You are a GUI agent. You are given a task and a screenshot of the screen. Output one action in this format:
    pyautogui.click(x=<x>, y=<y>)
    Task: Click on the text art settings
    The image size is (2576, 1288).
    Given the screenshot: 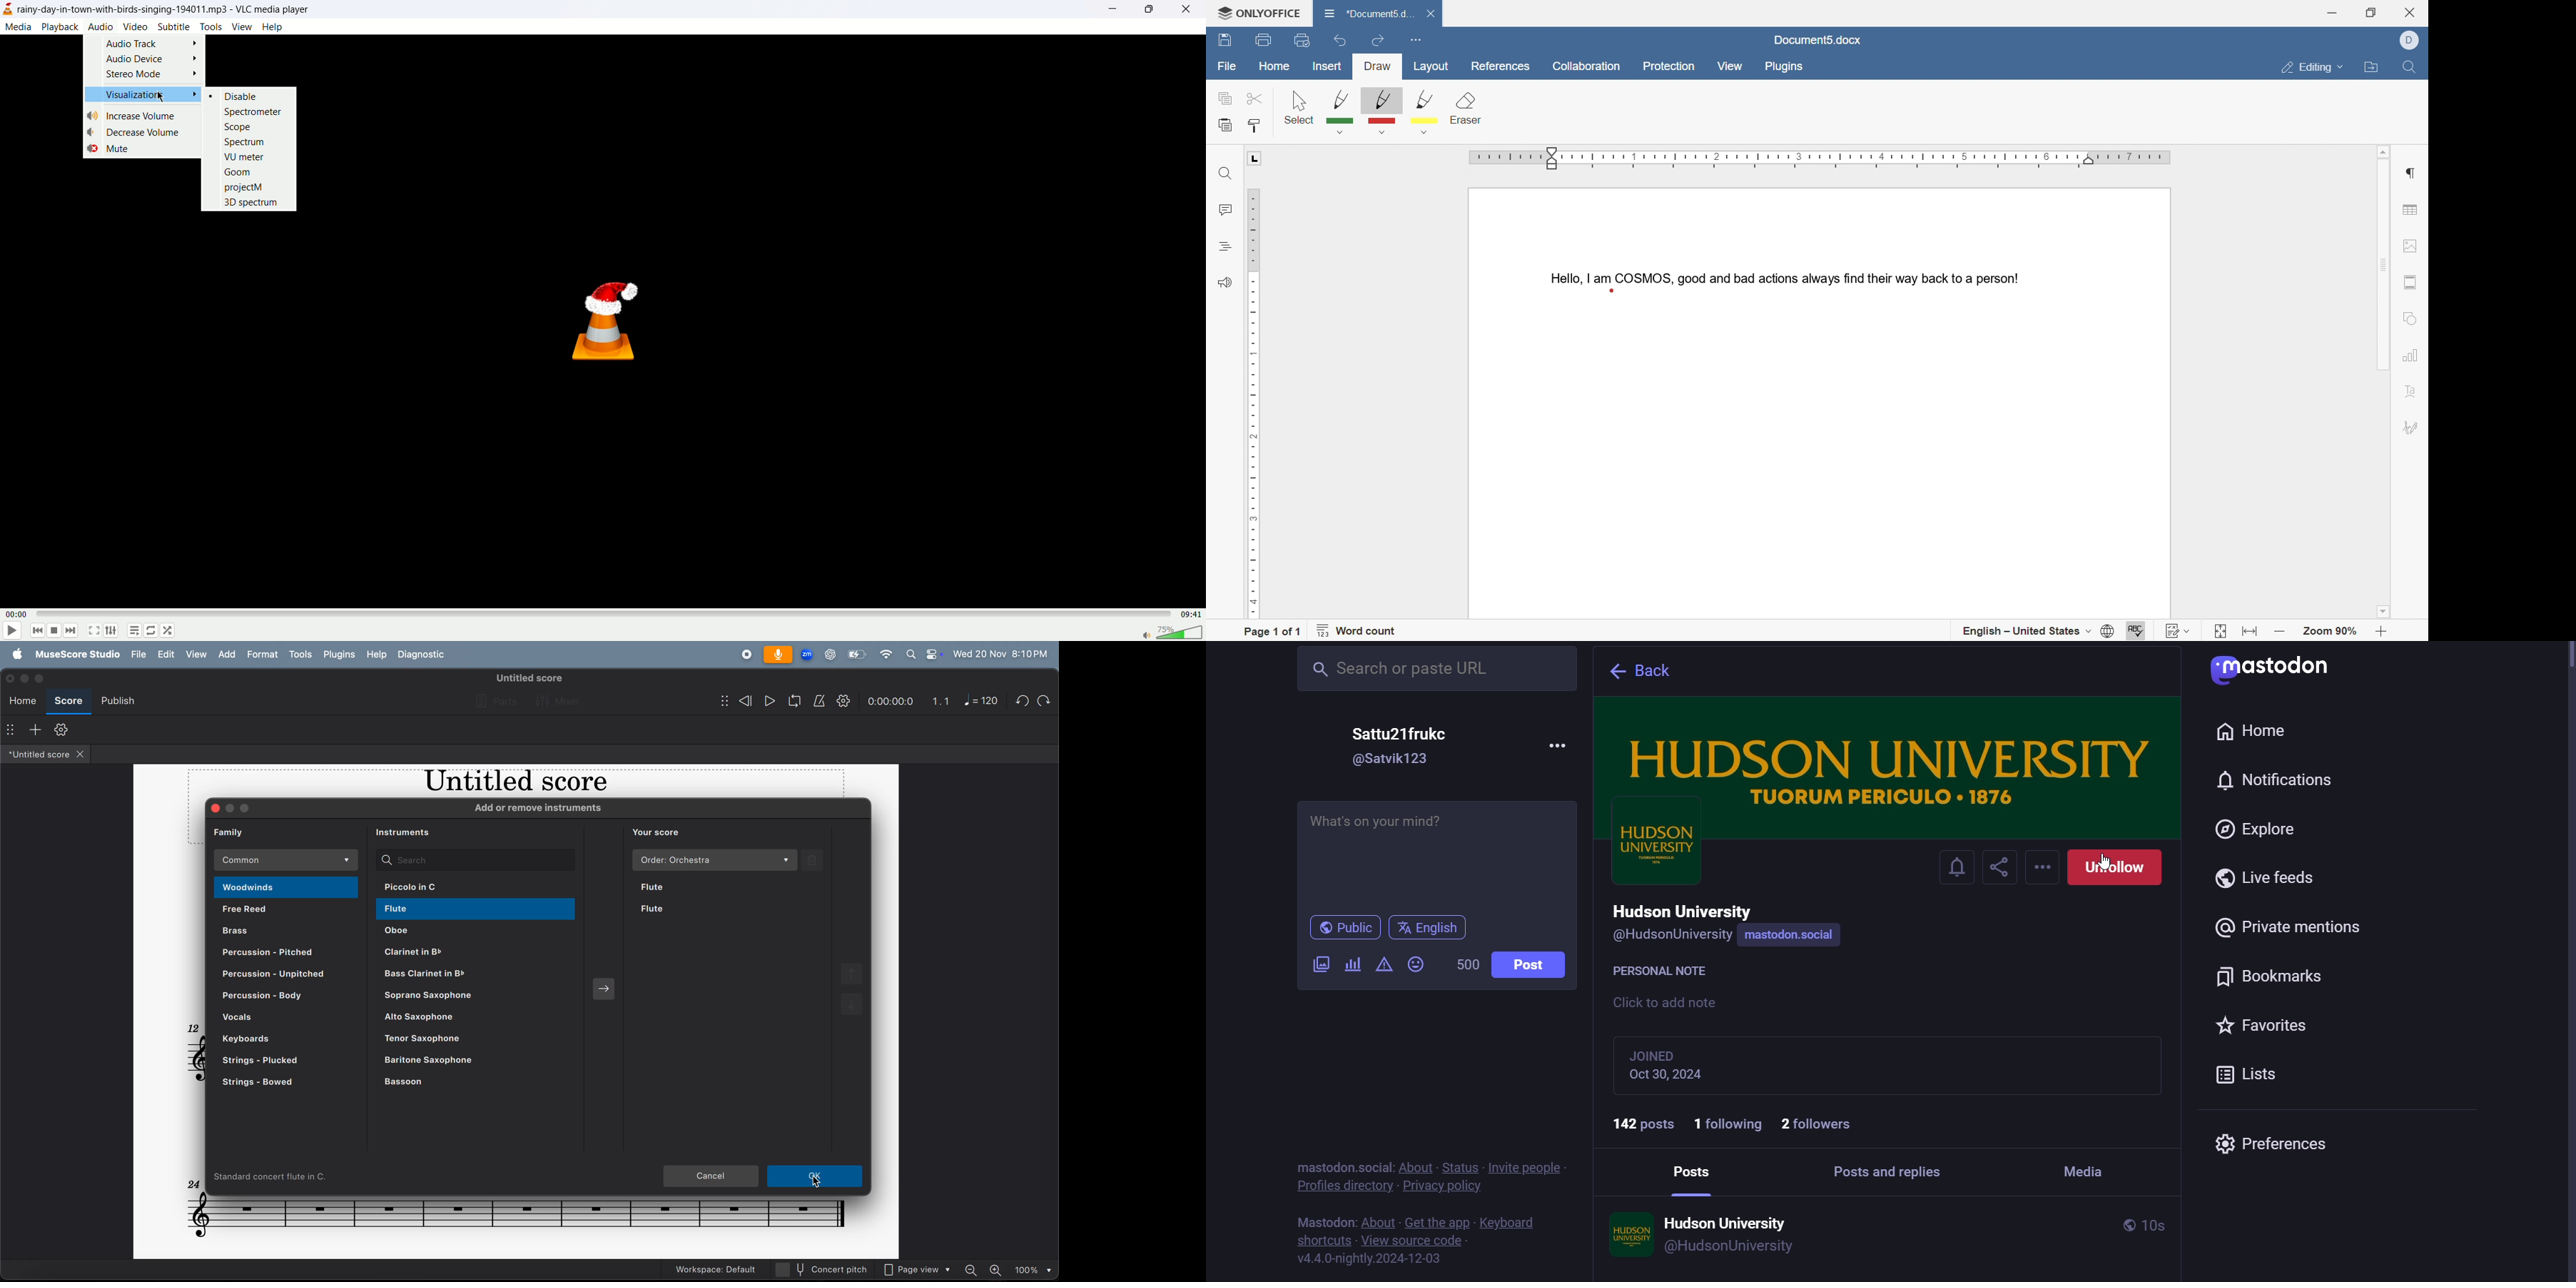 What is the action you would take?
    pyautogui.click(x=2410, y=394)
    